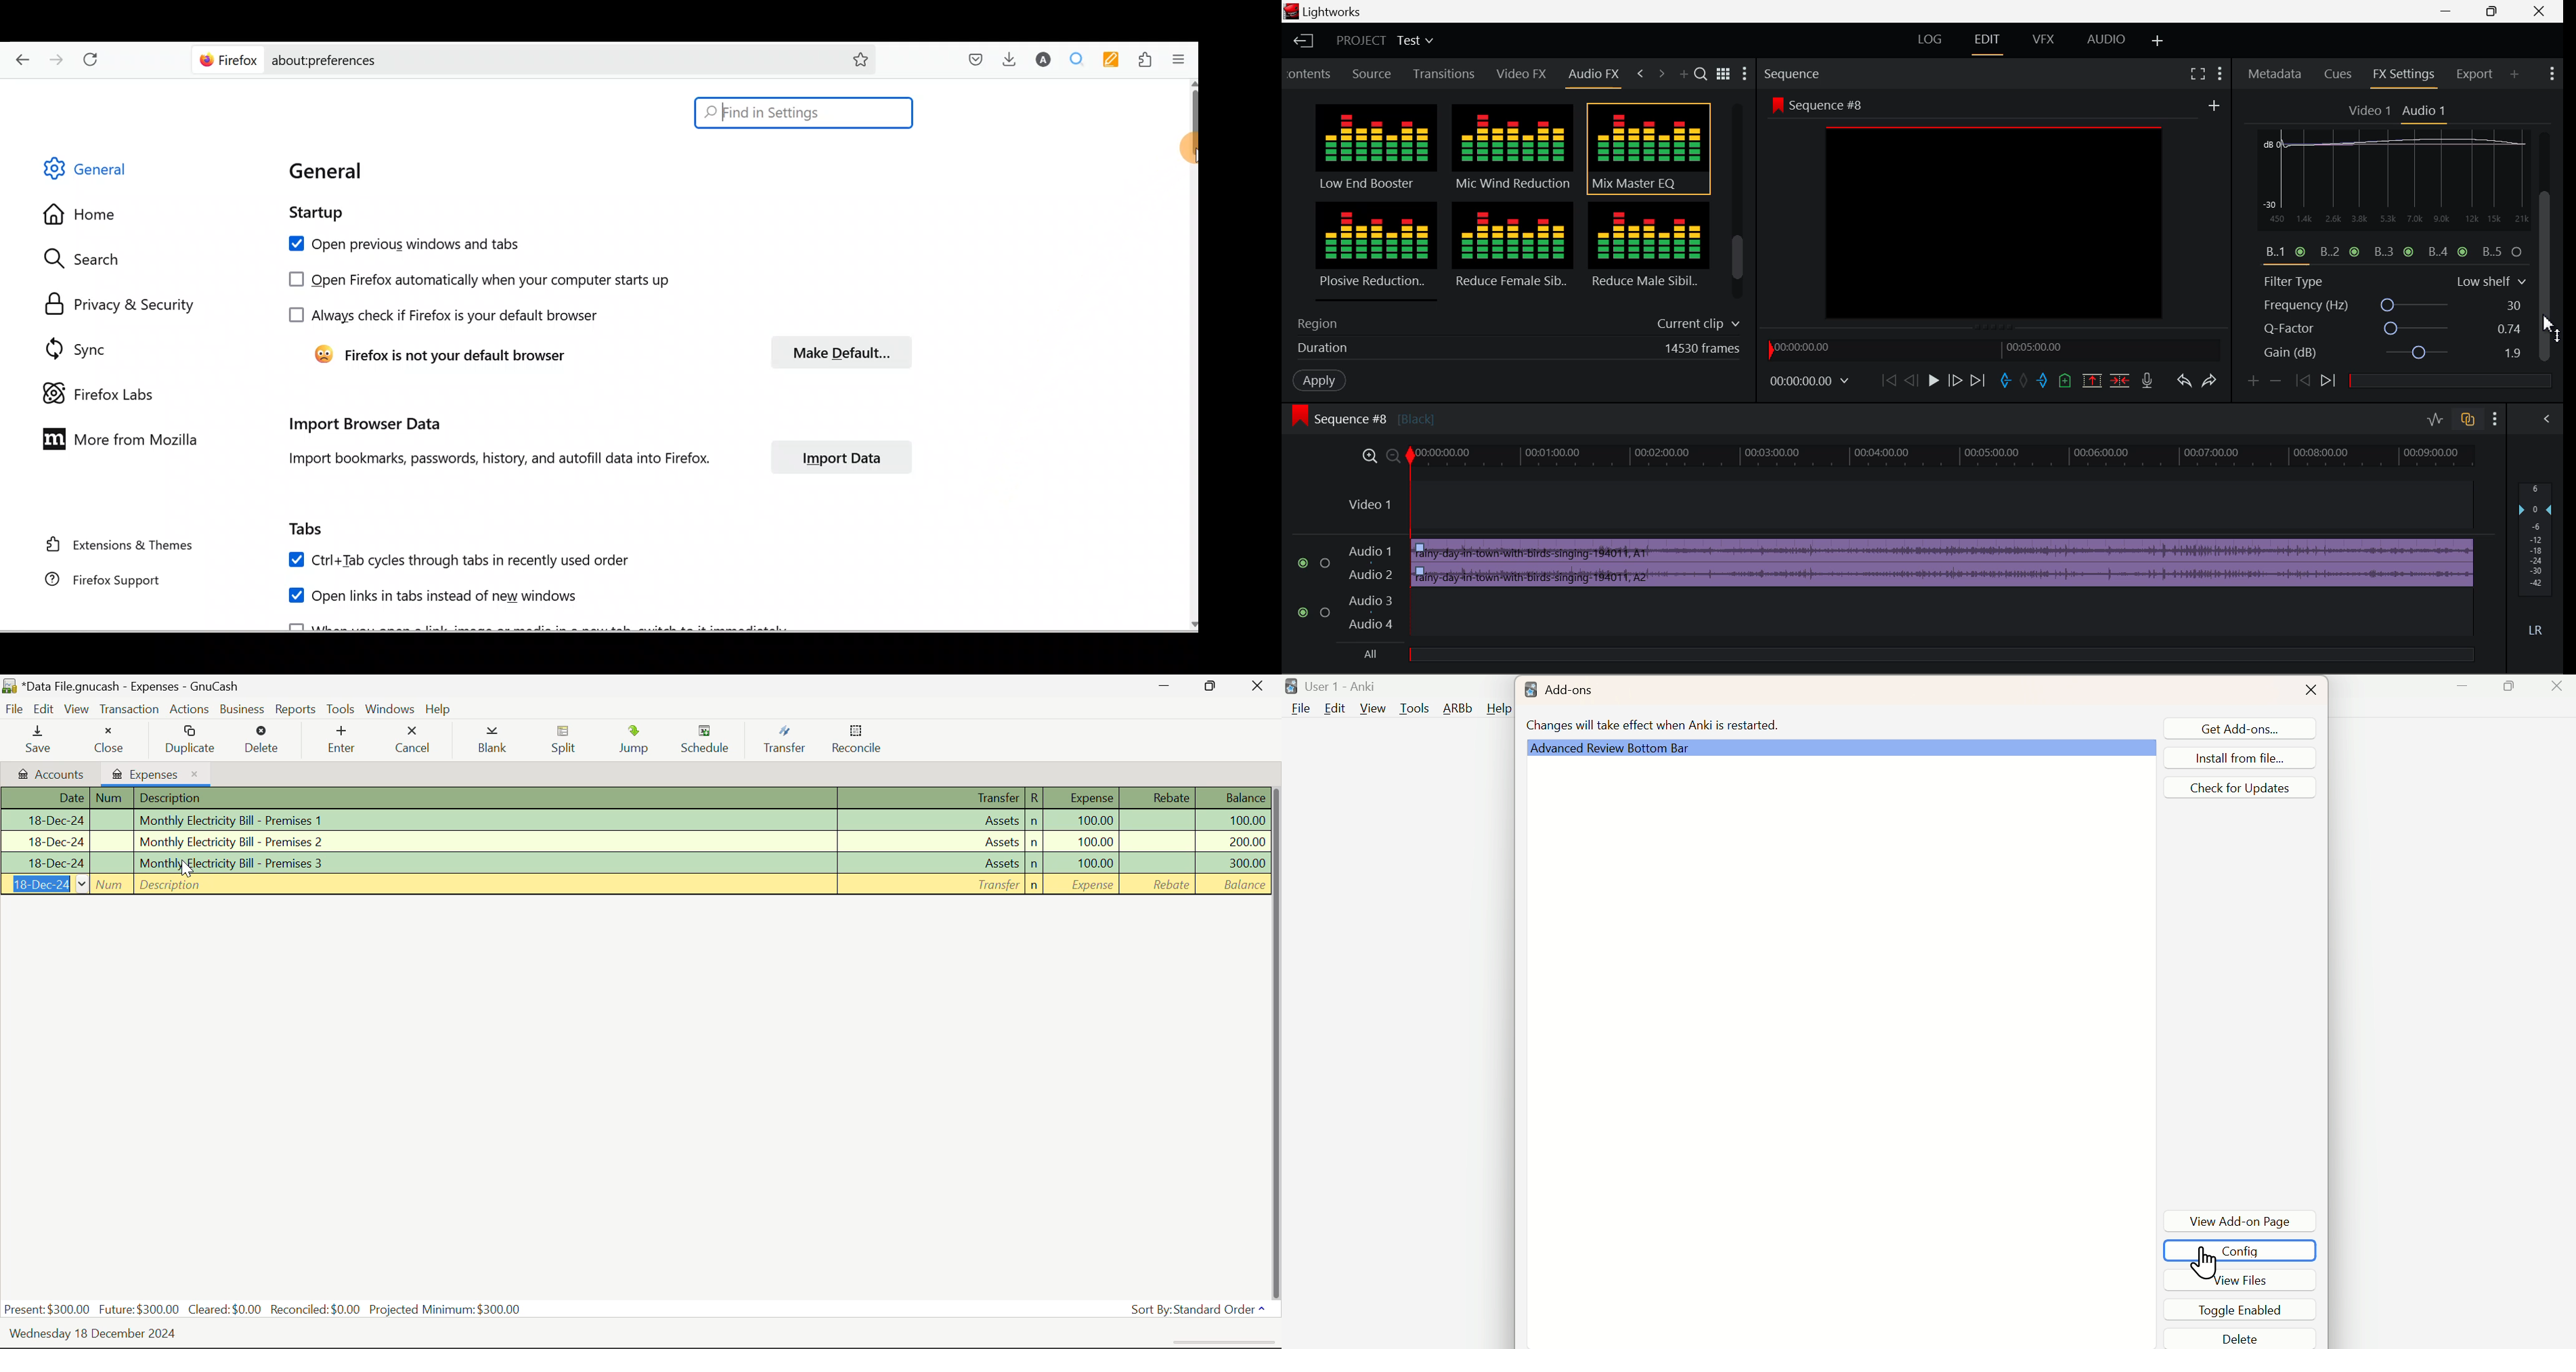 This screenshot has height=1372, width=2576. What do you see at coordinates (1558, 690) in the screenshot?
I see `Add-ons` at bounding box center [1558, 690].